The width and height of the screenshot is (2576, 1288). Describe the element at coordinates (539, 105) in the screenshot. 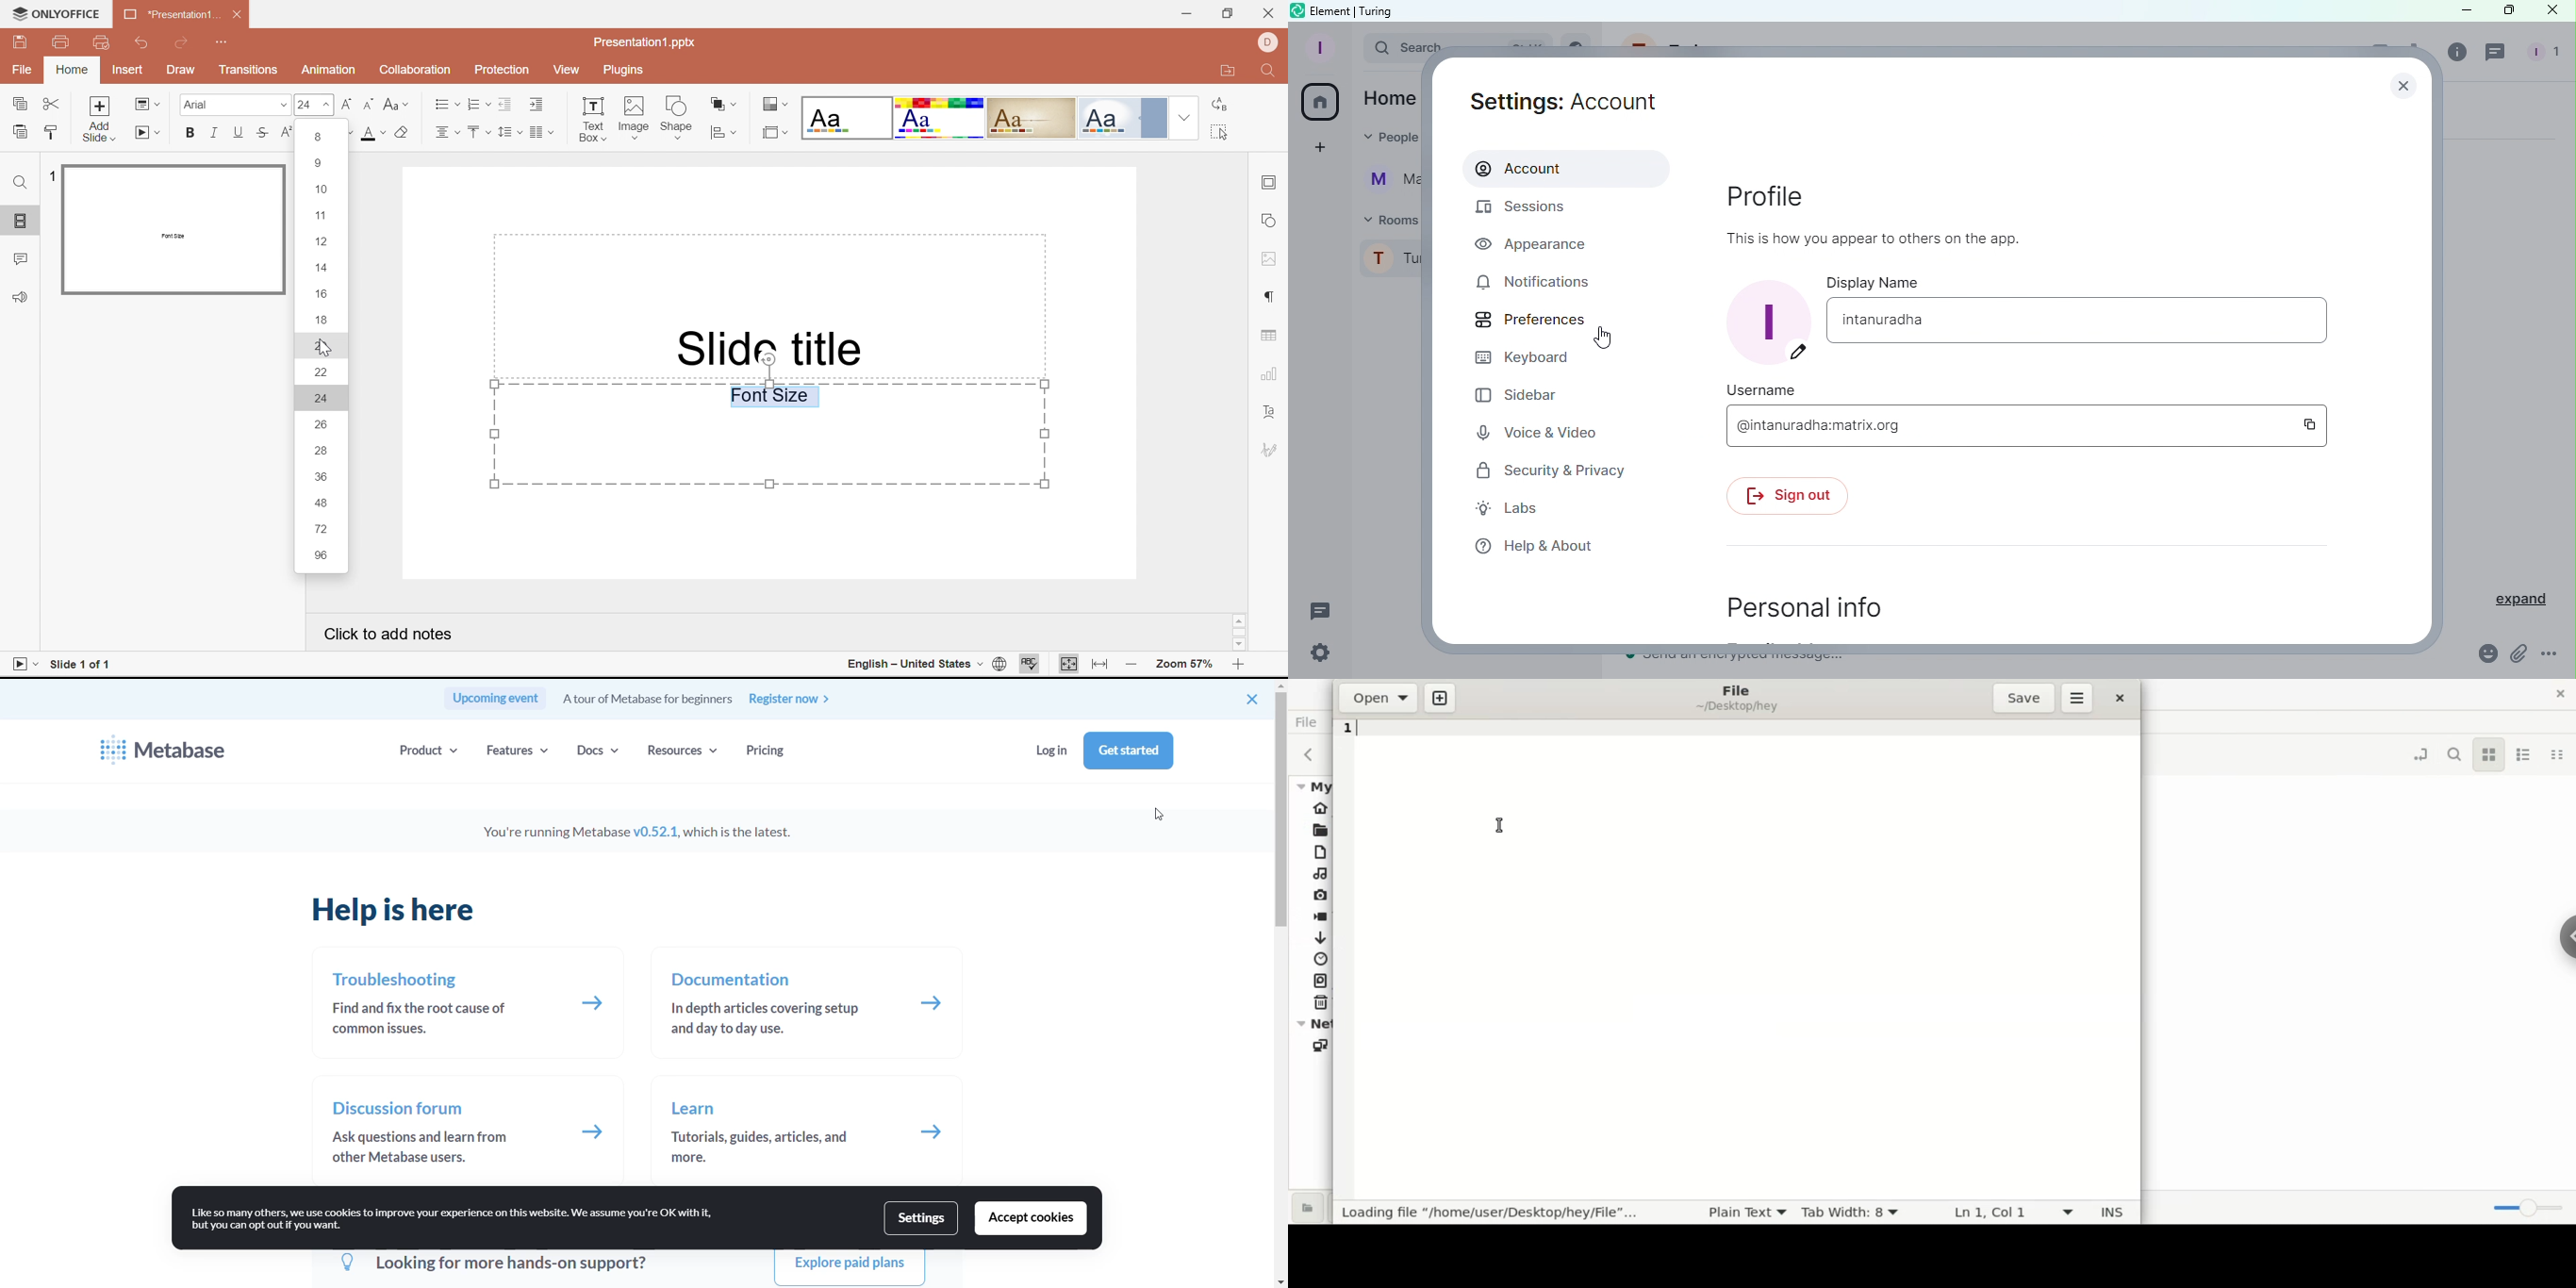

I see `Increase Indent` at that location.